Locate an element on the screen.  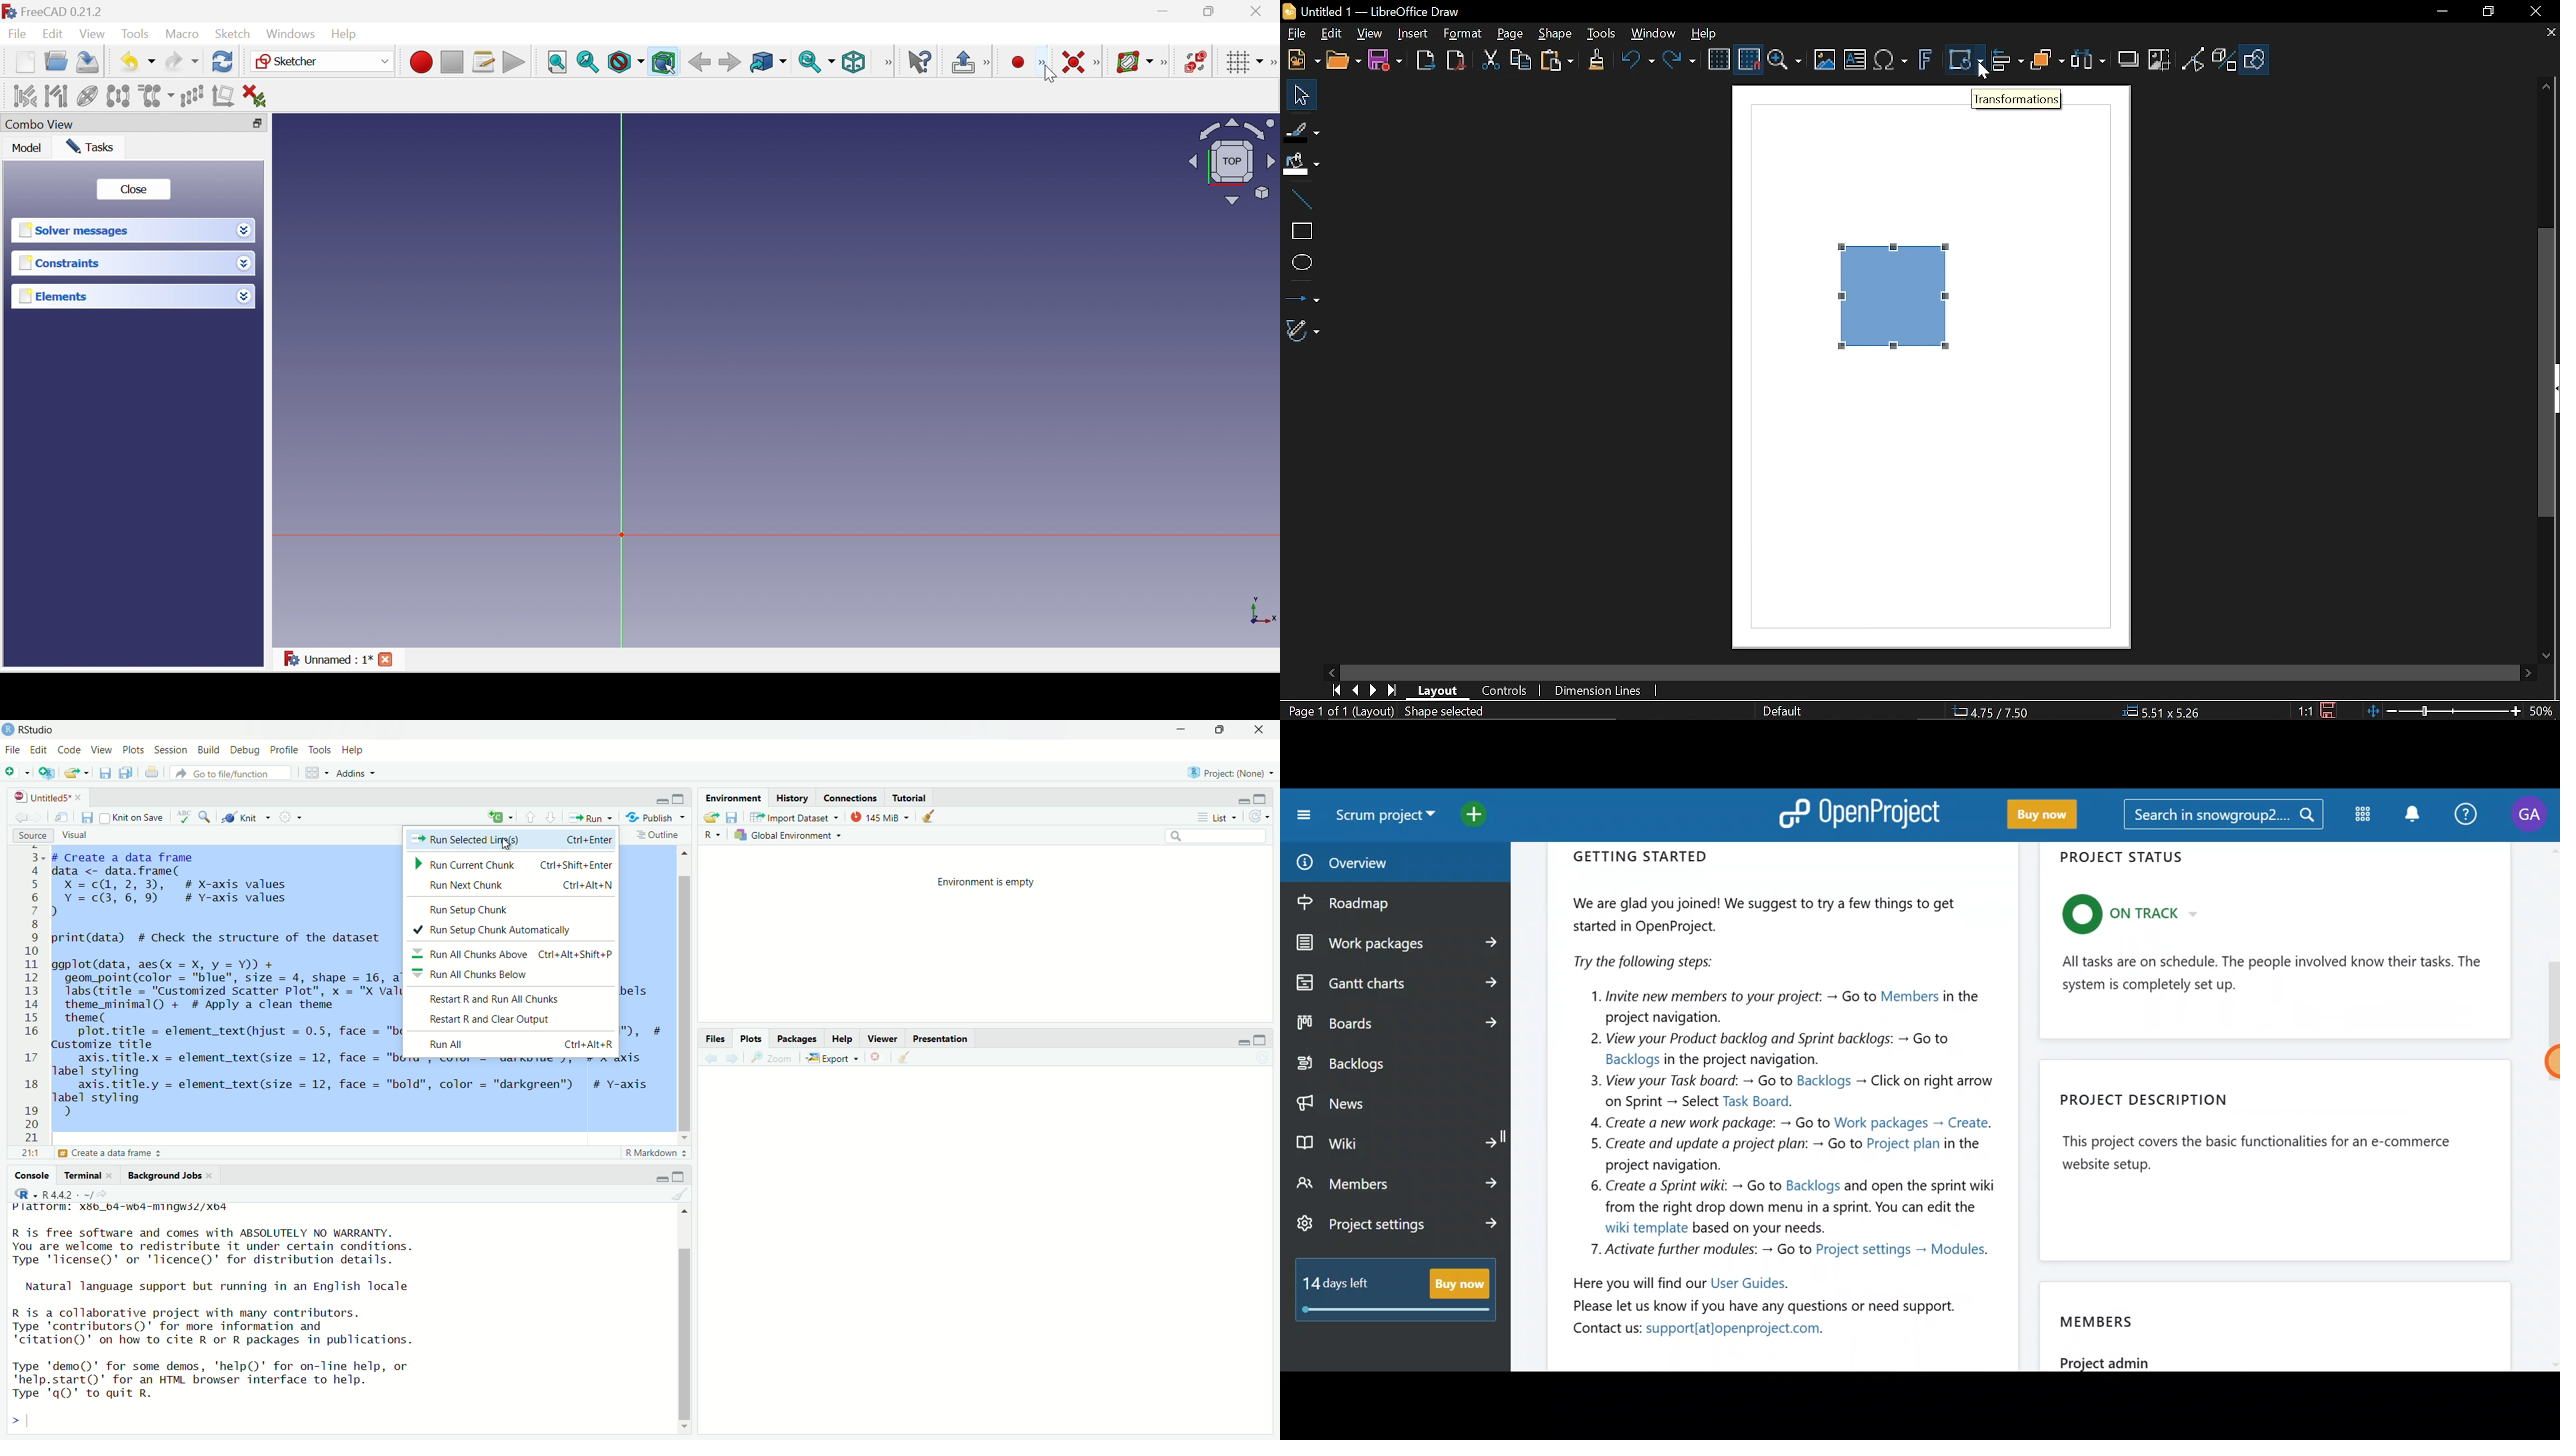
Liist is located at coordinates (1219, 817).